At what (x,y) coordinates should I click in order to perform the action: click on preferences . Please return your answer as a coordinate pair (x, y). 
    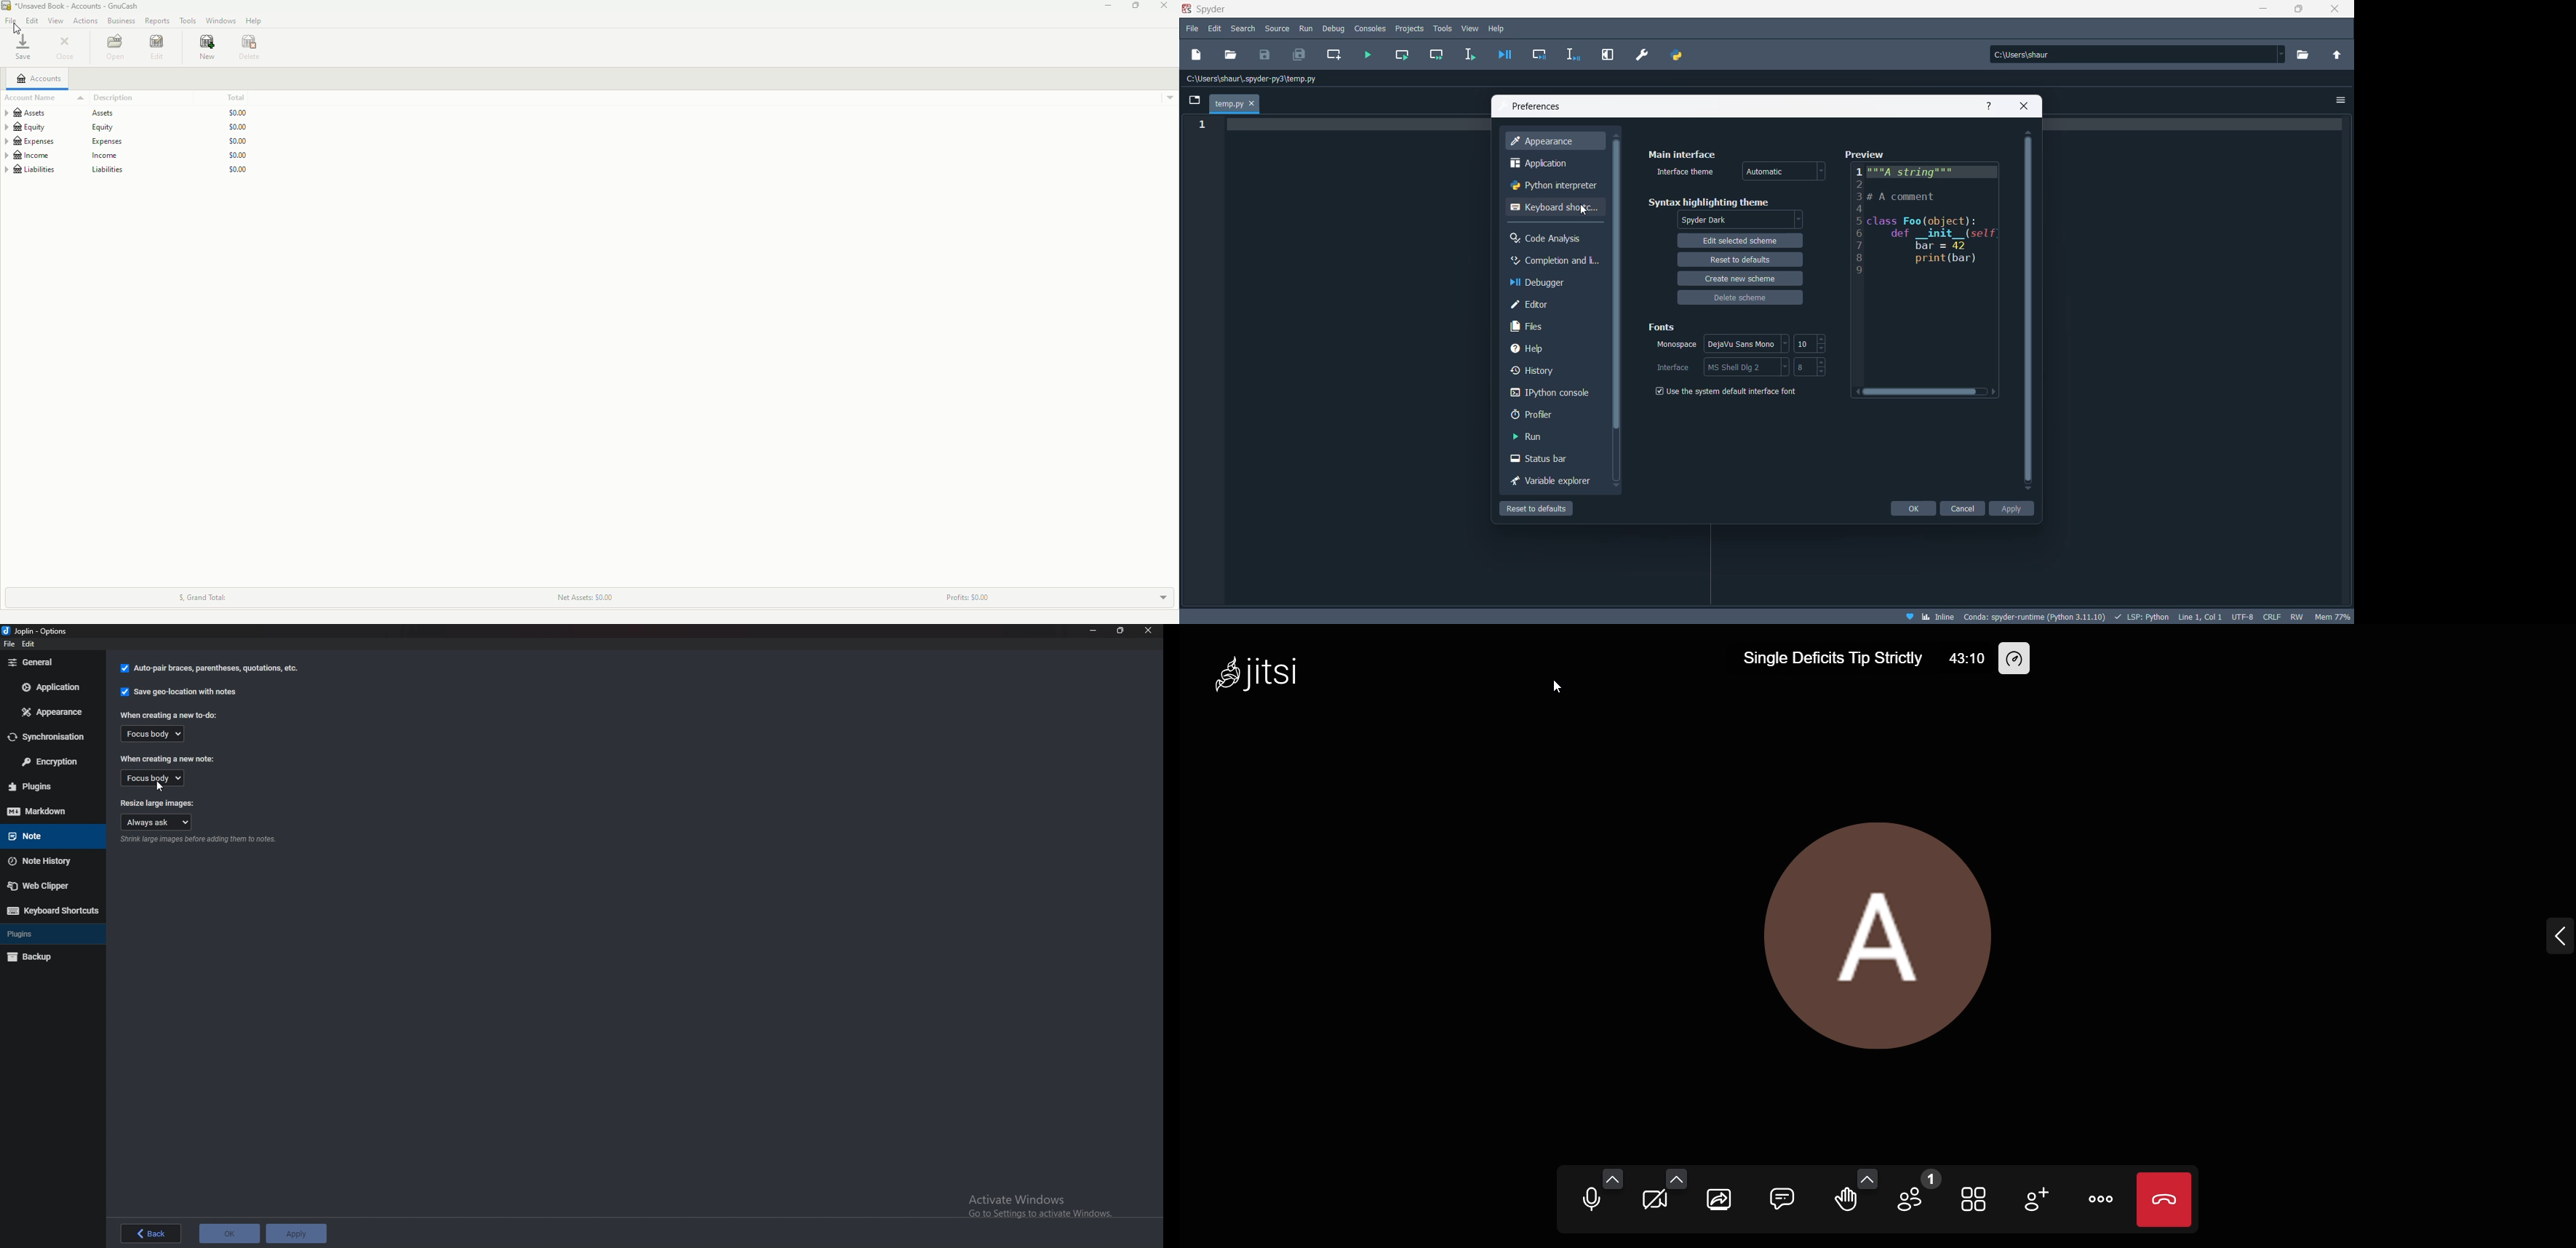
    Looking at the image, I should click on (1540, 106).